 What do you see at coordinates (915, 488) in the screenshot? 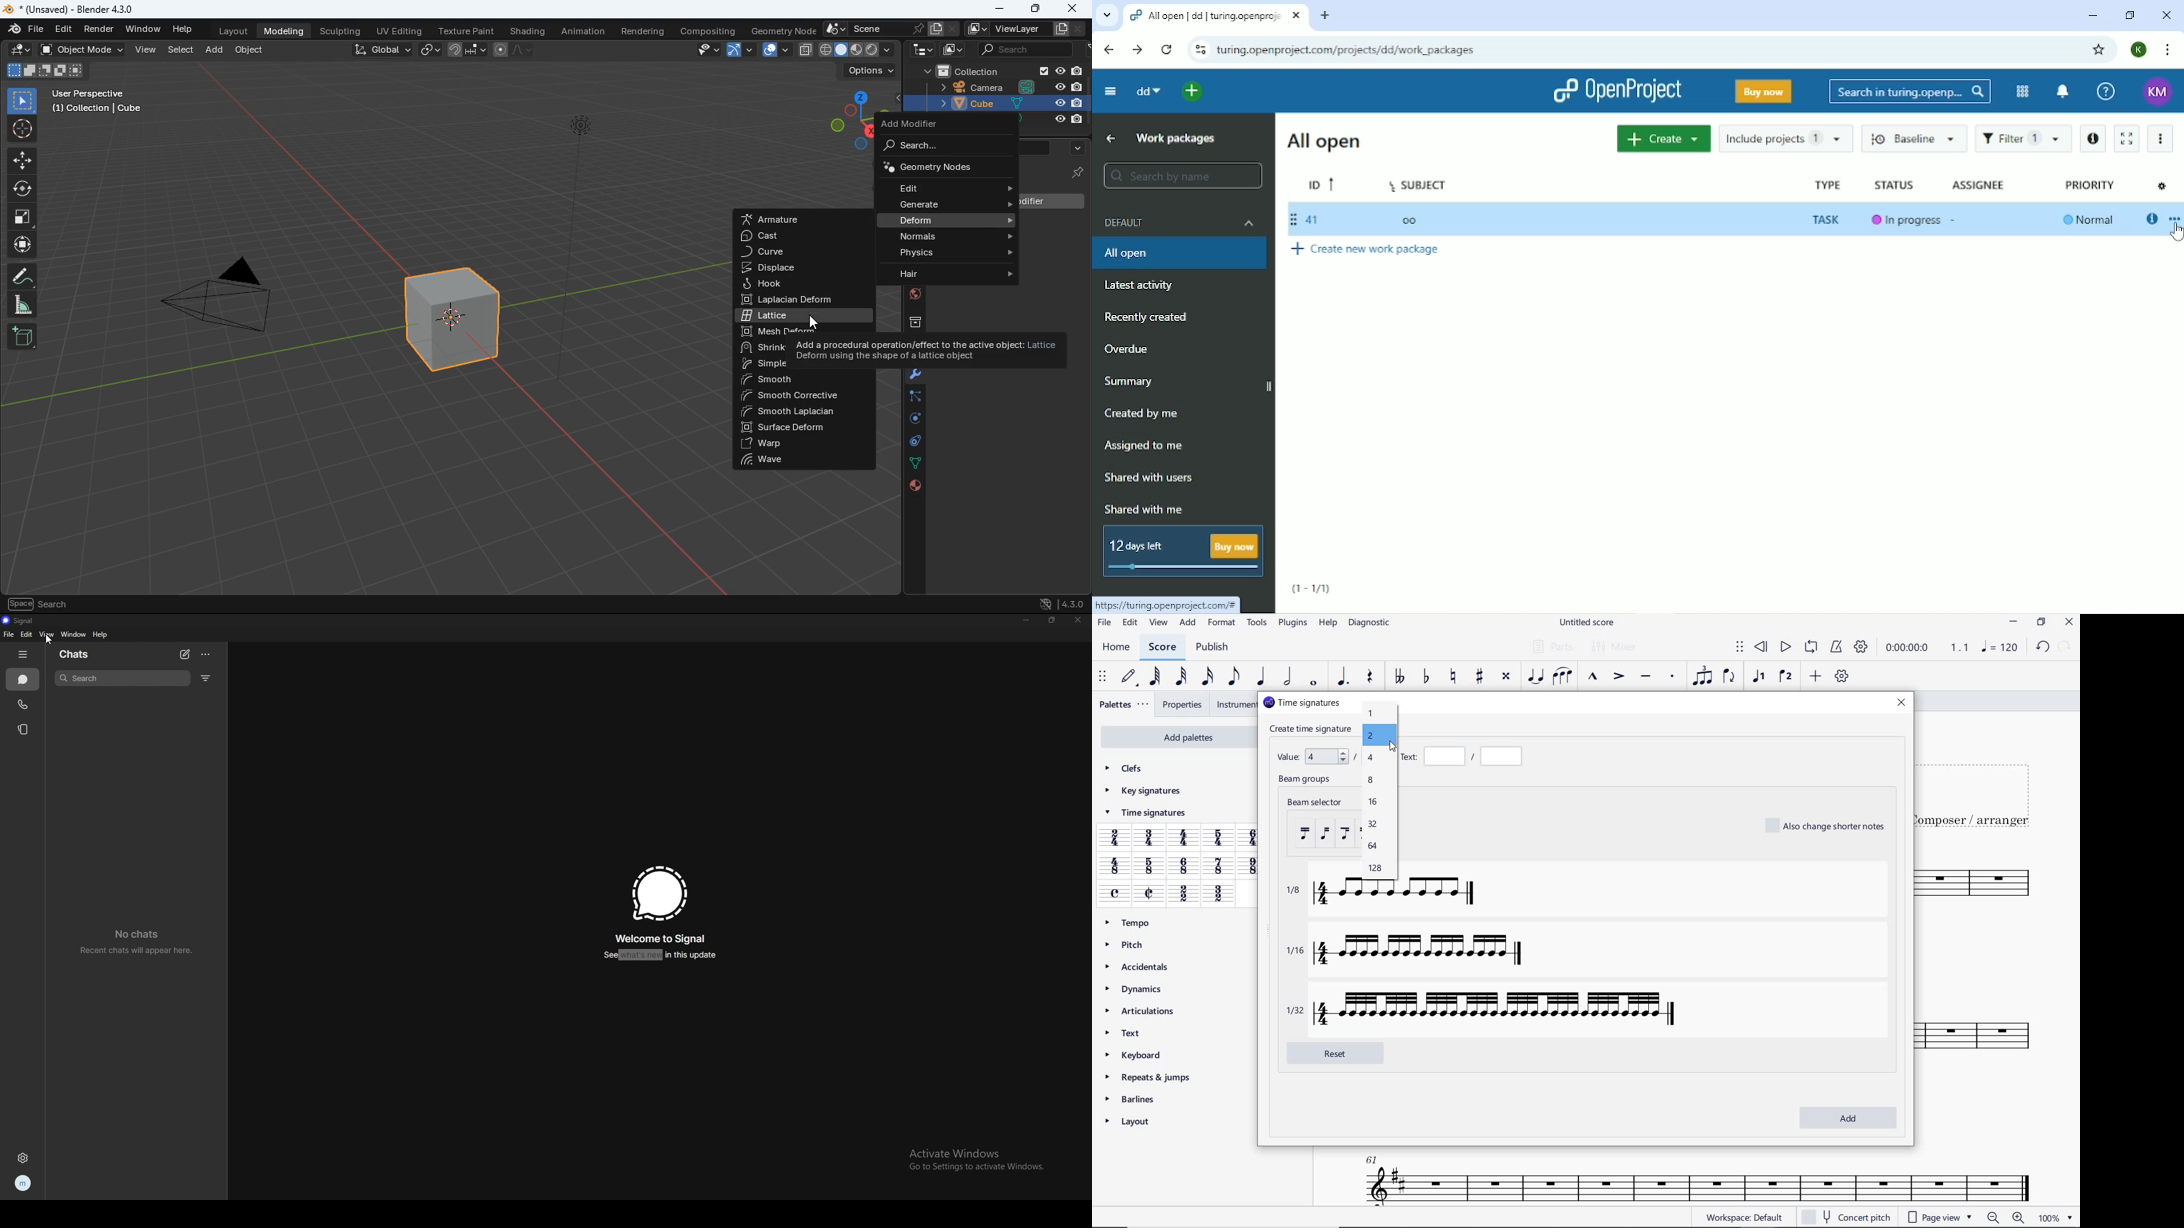
I see `public` at bounding box center [915, 488].